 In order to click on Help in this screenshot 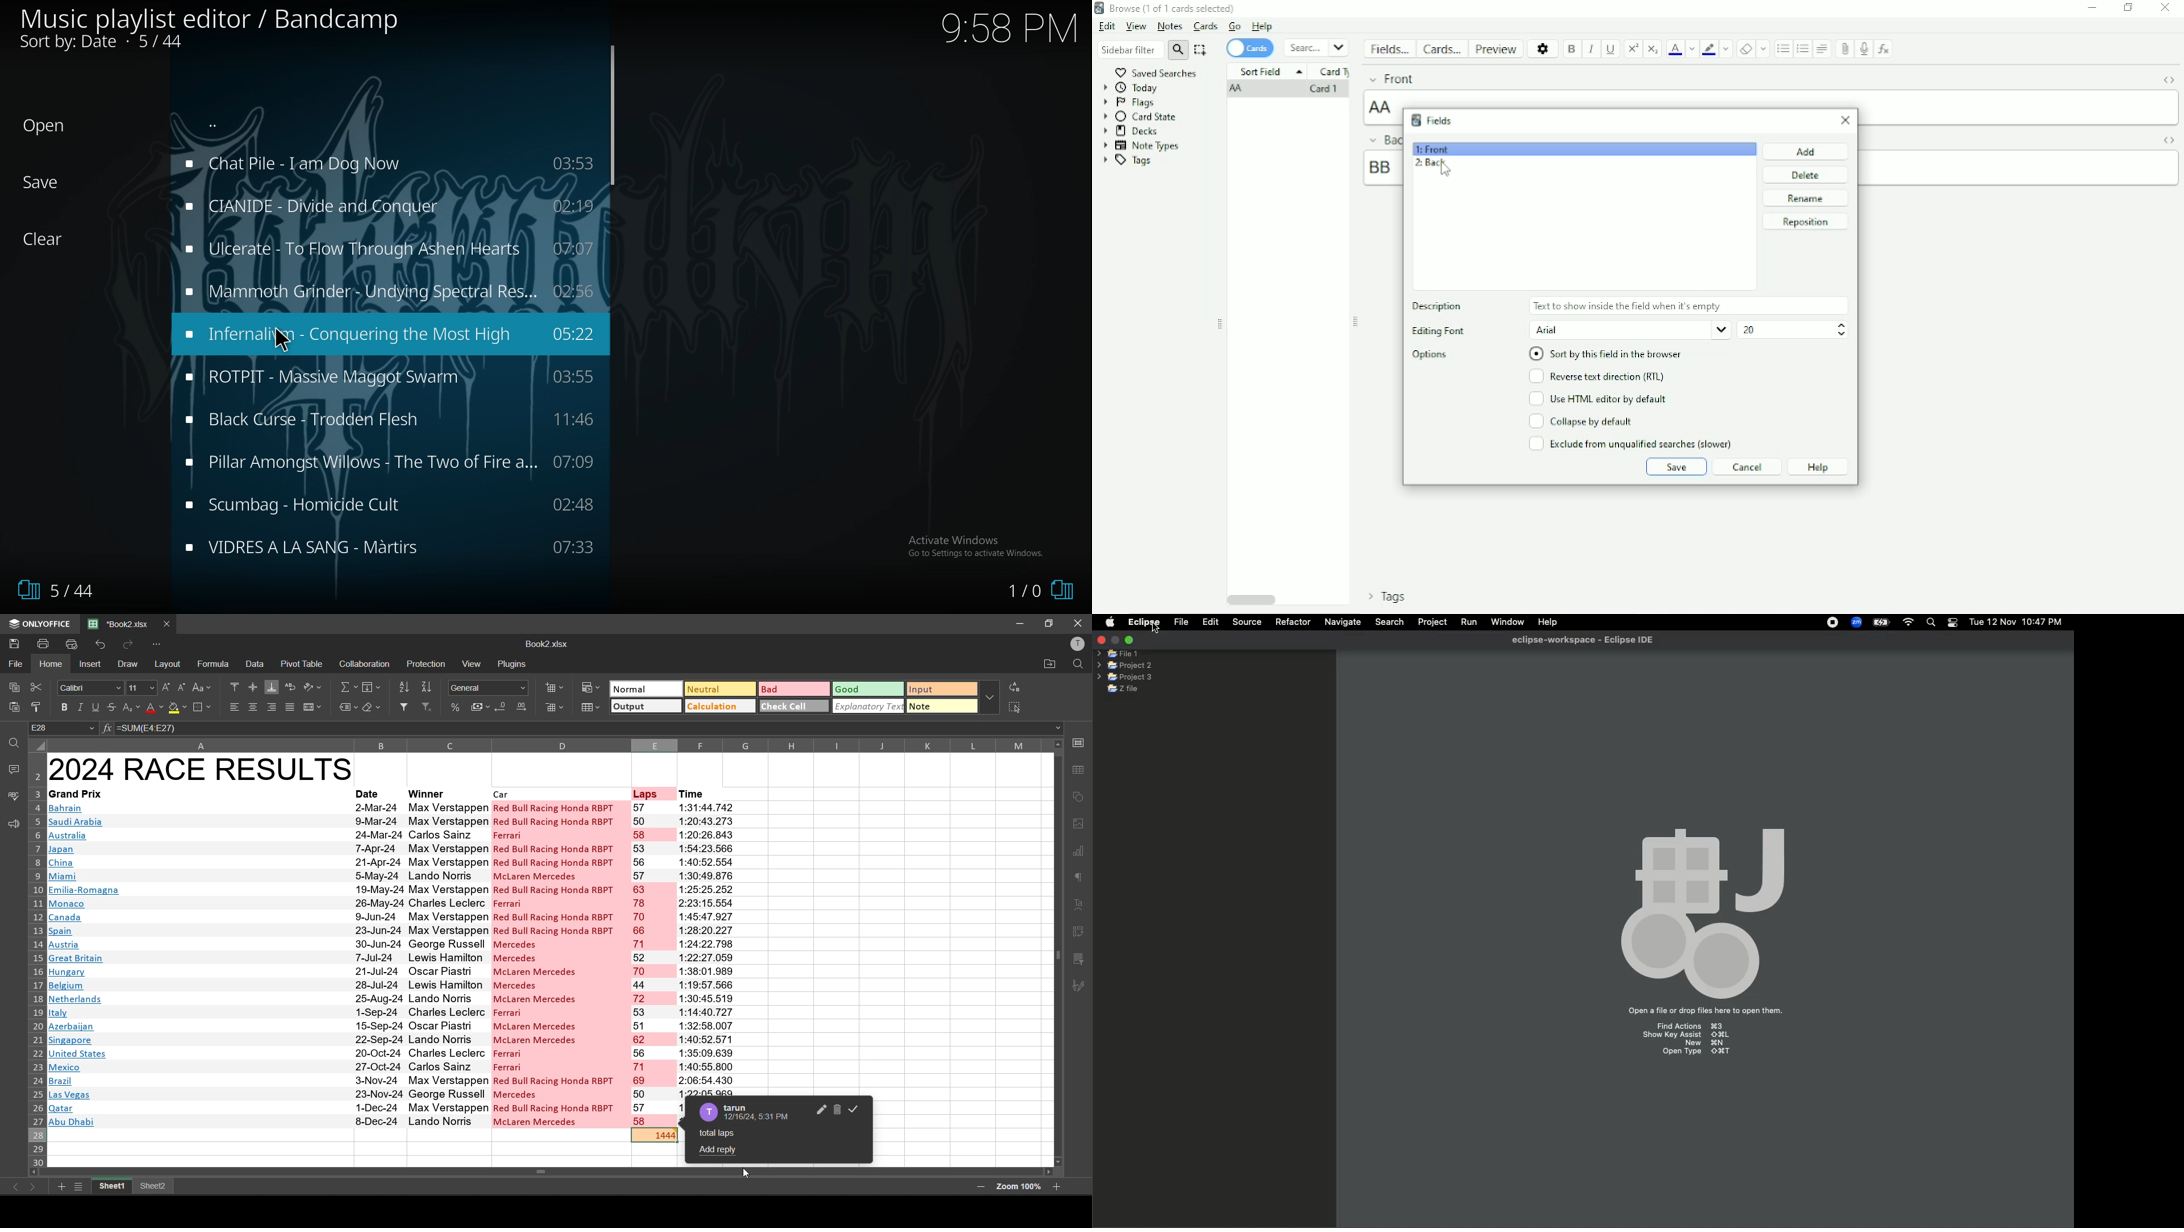, I will do `click(1818, 467)`.